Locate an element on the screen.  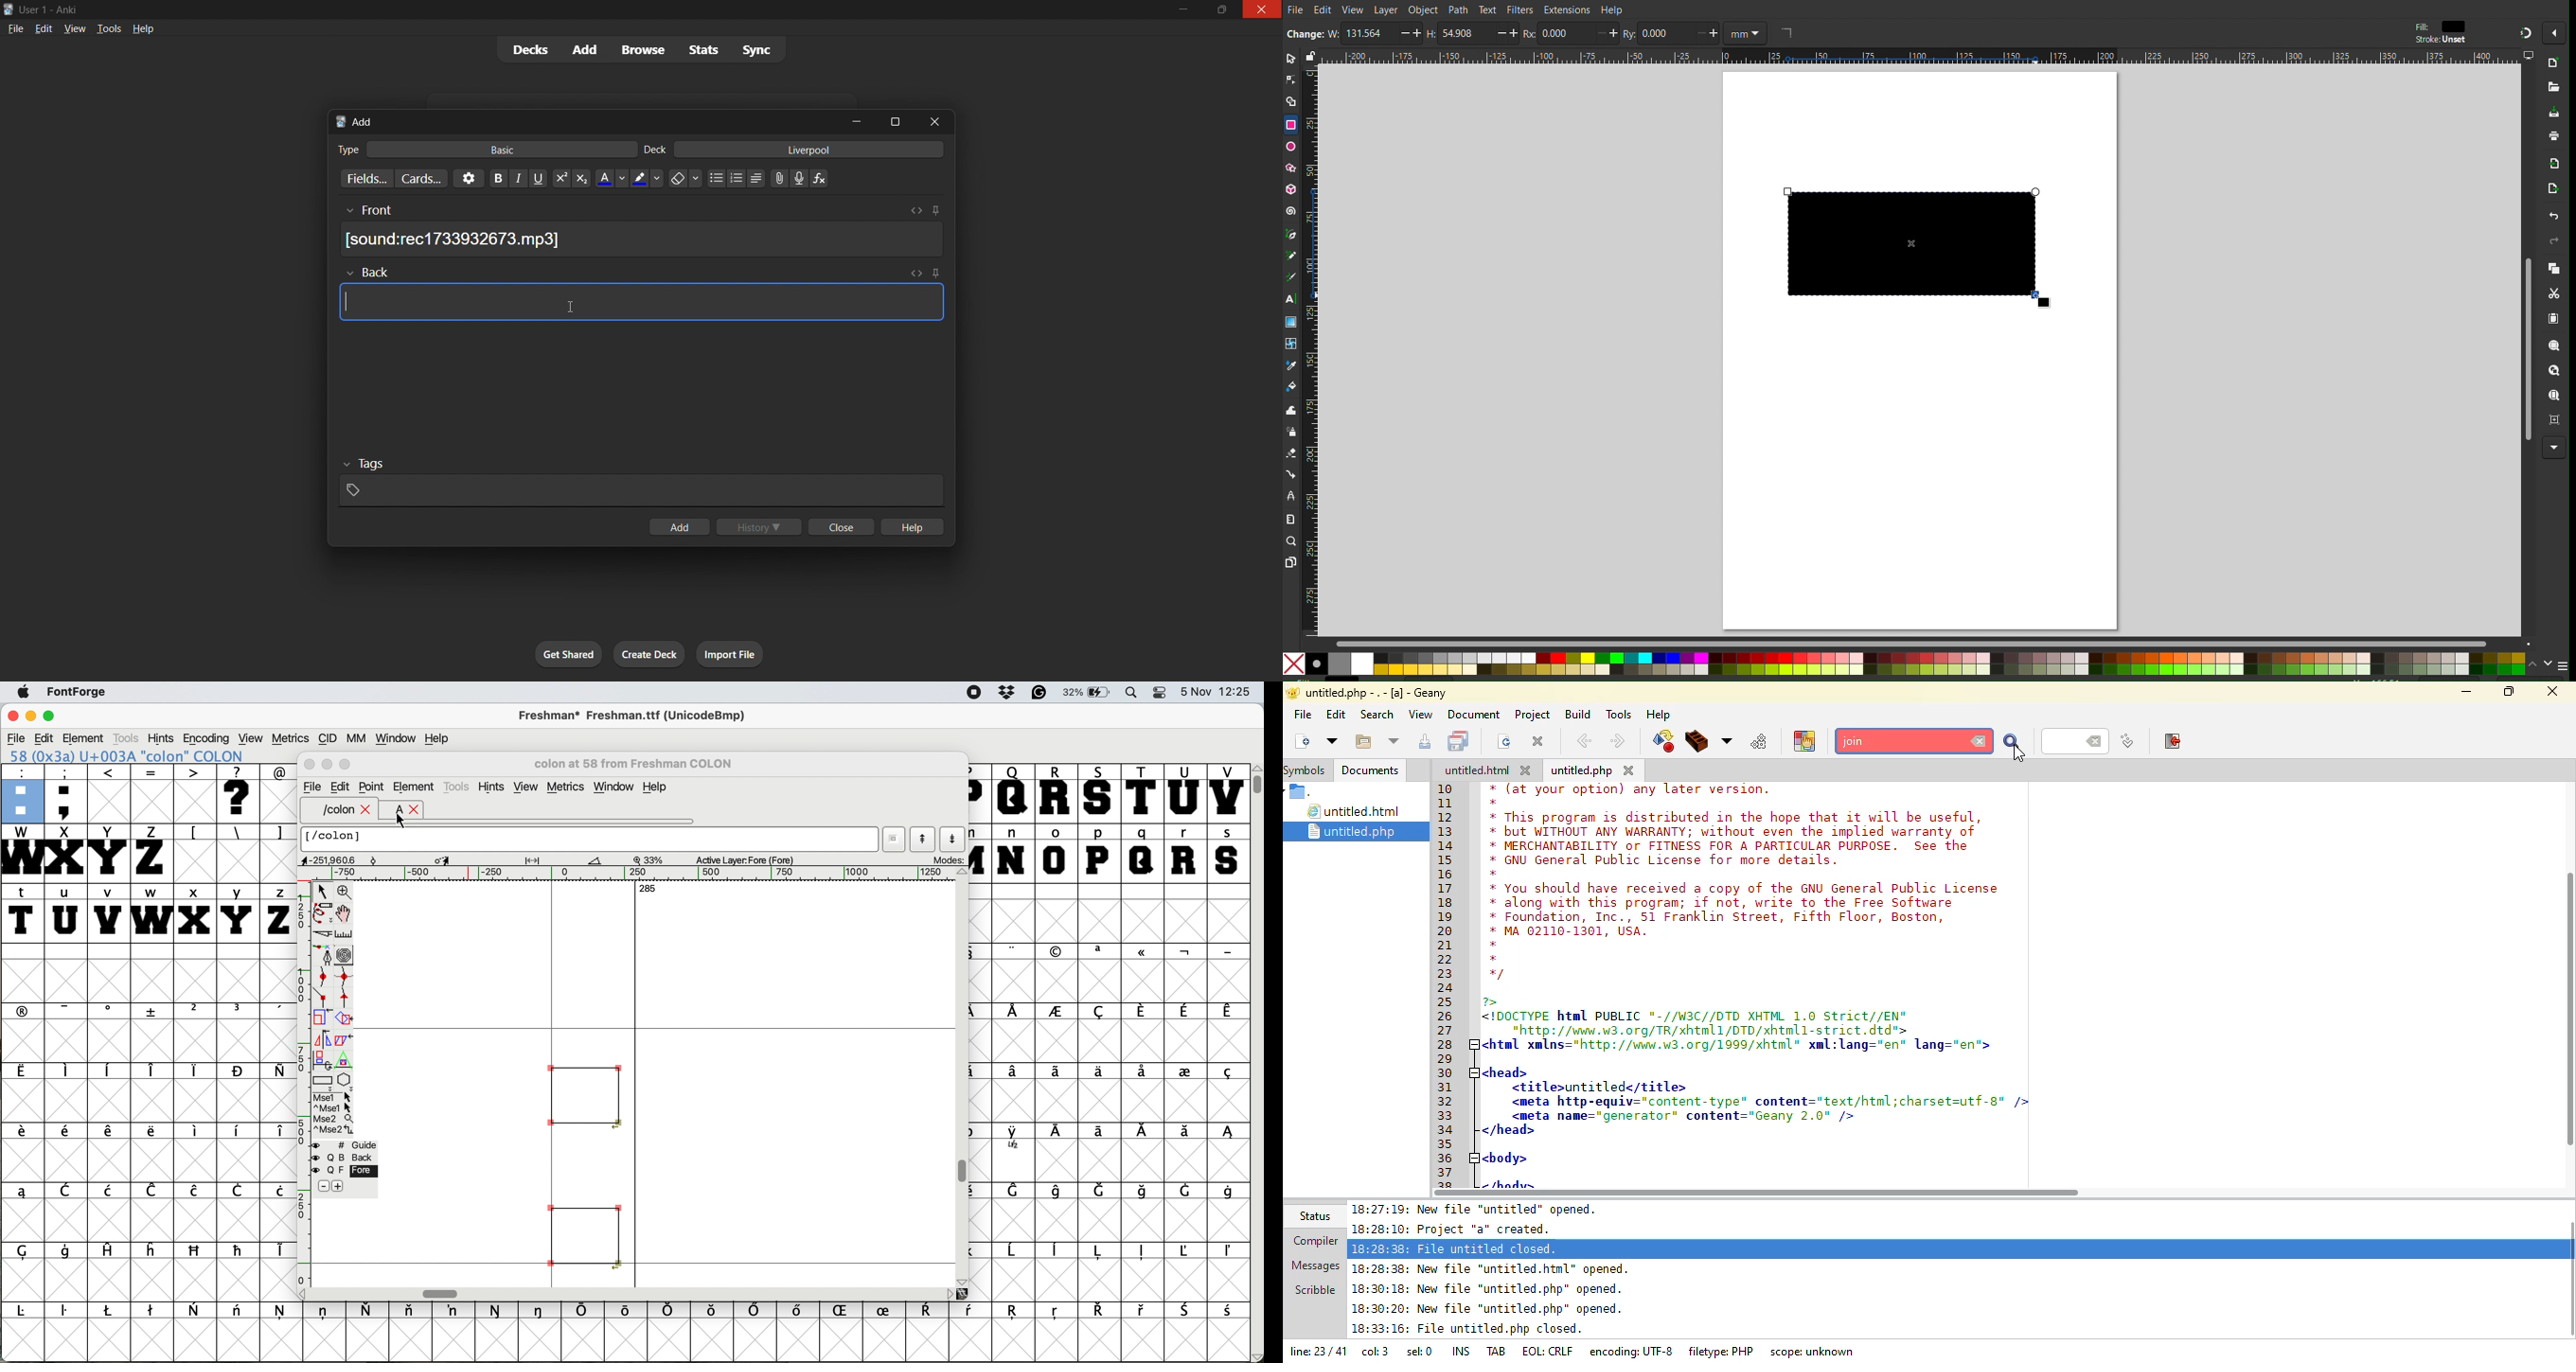
Y is located at coordinates (110, 853).